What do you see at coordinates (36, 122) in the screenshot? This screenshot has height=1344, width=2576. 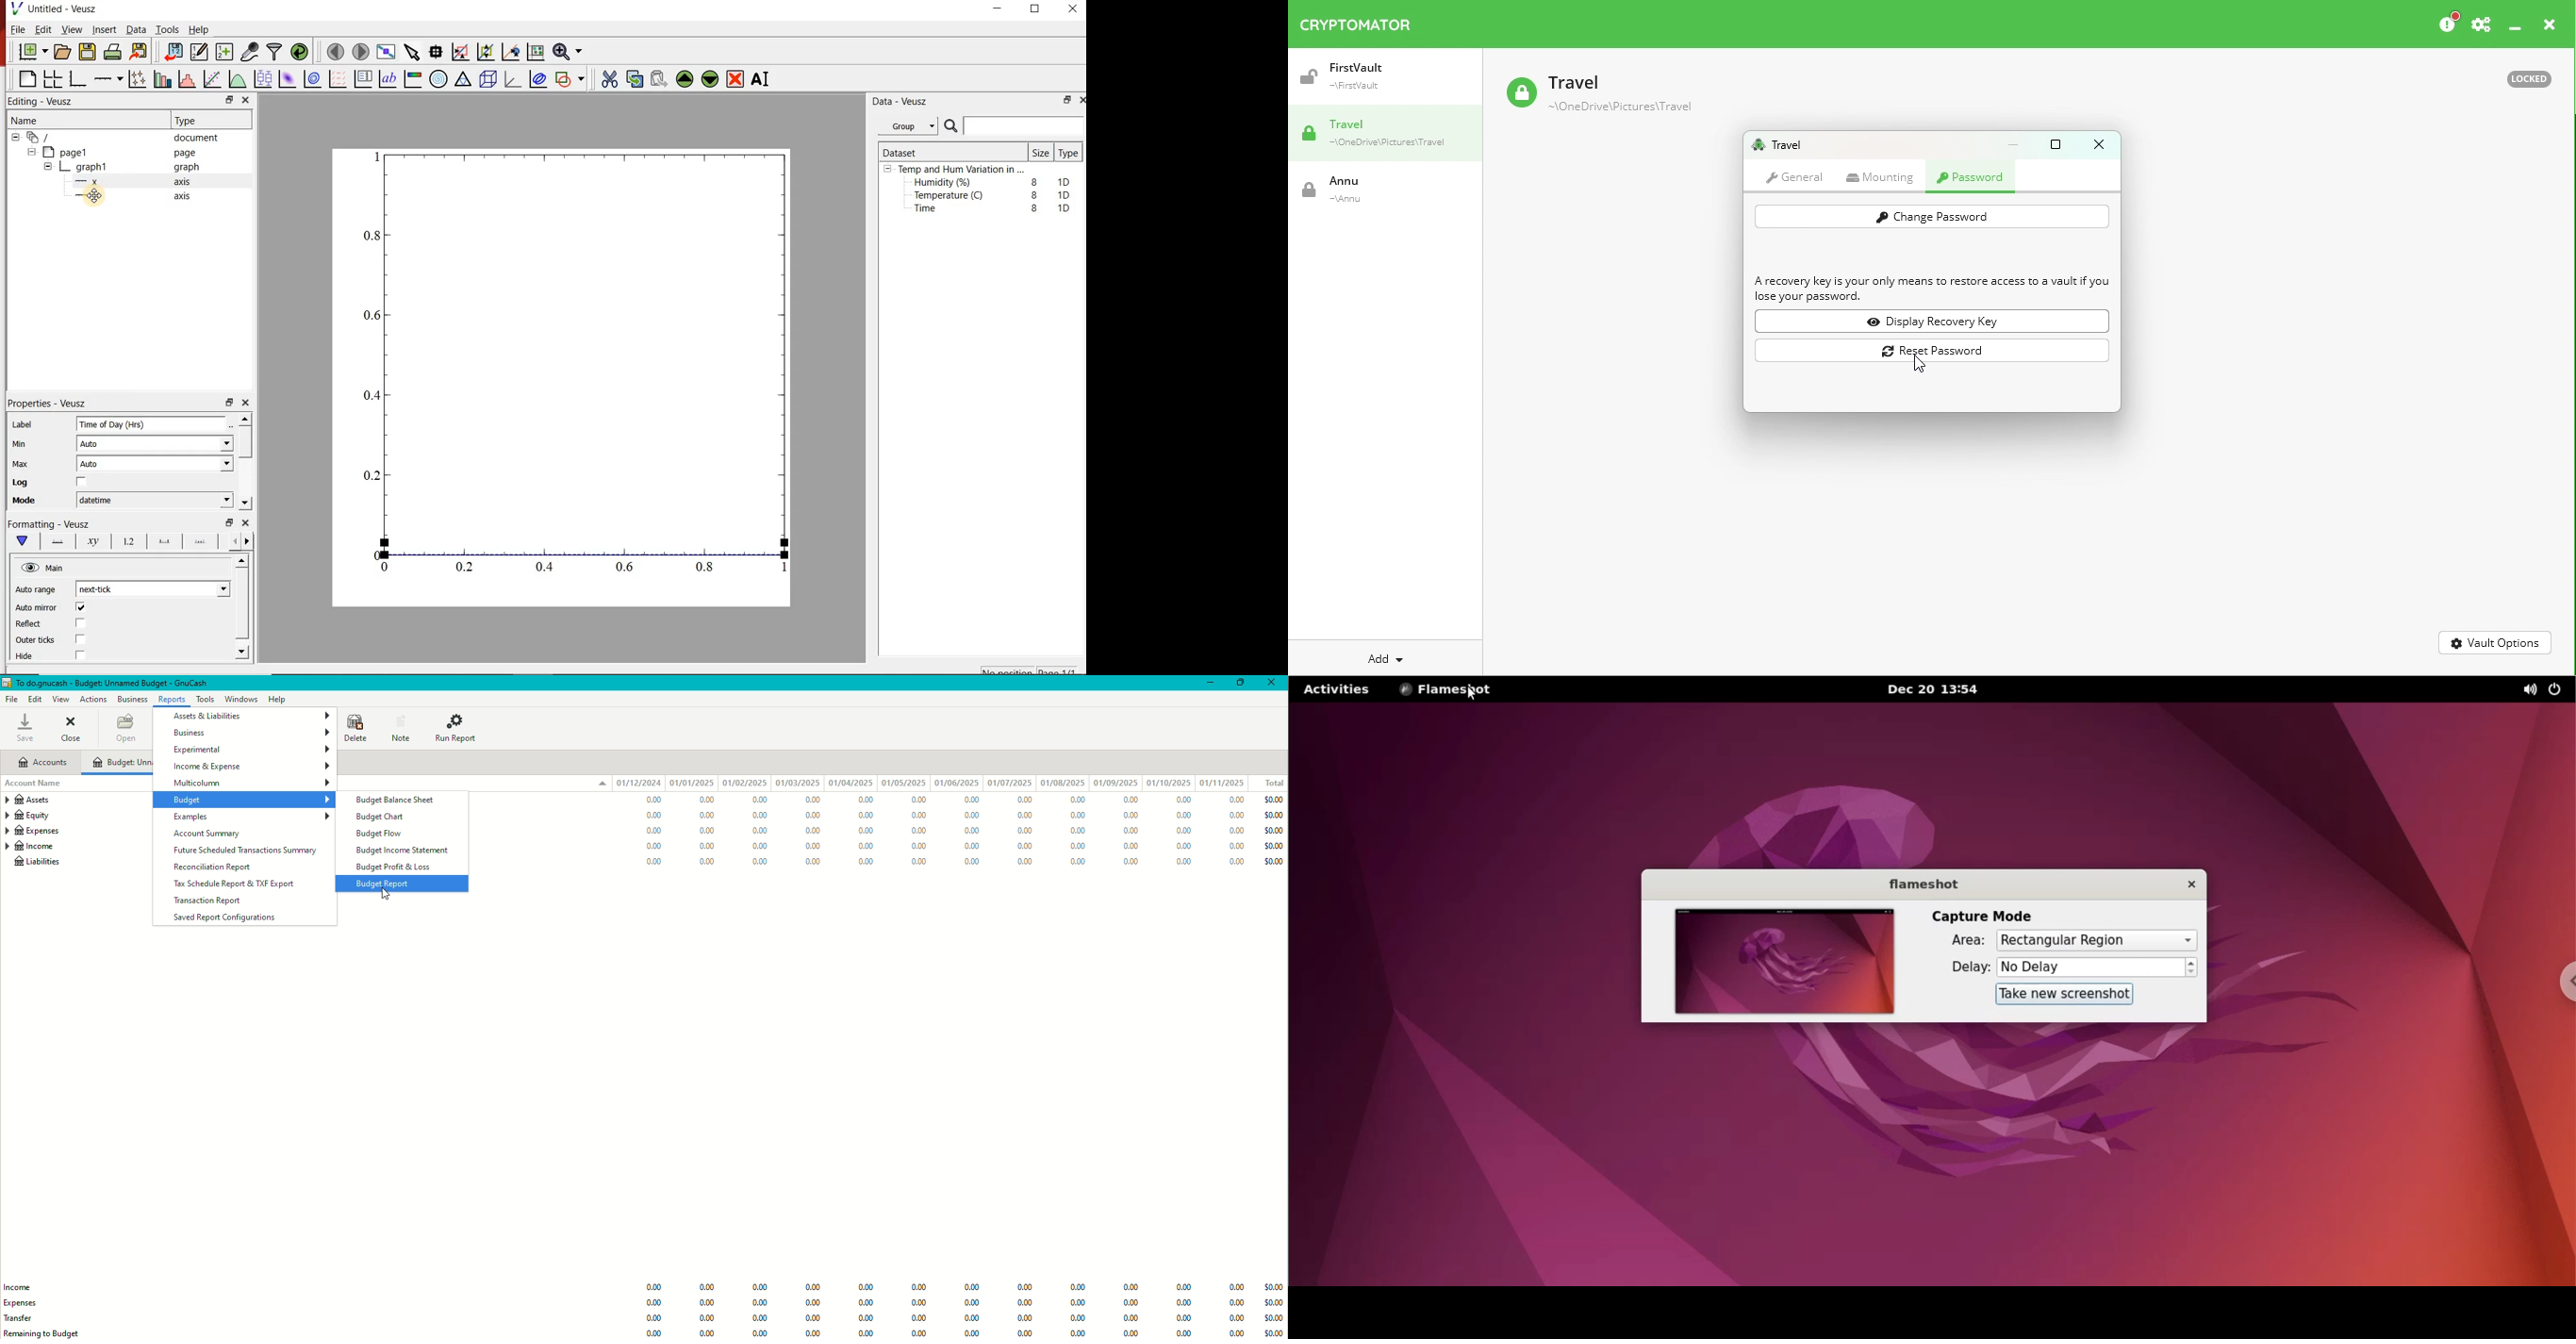 I see `Name` at bounding box center [36, 122].